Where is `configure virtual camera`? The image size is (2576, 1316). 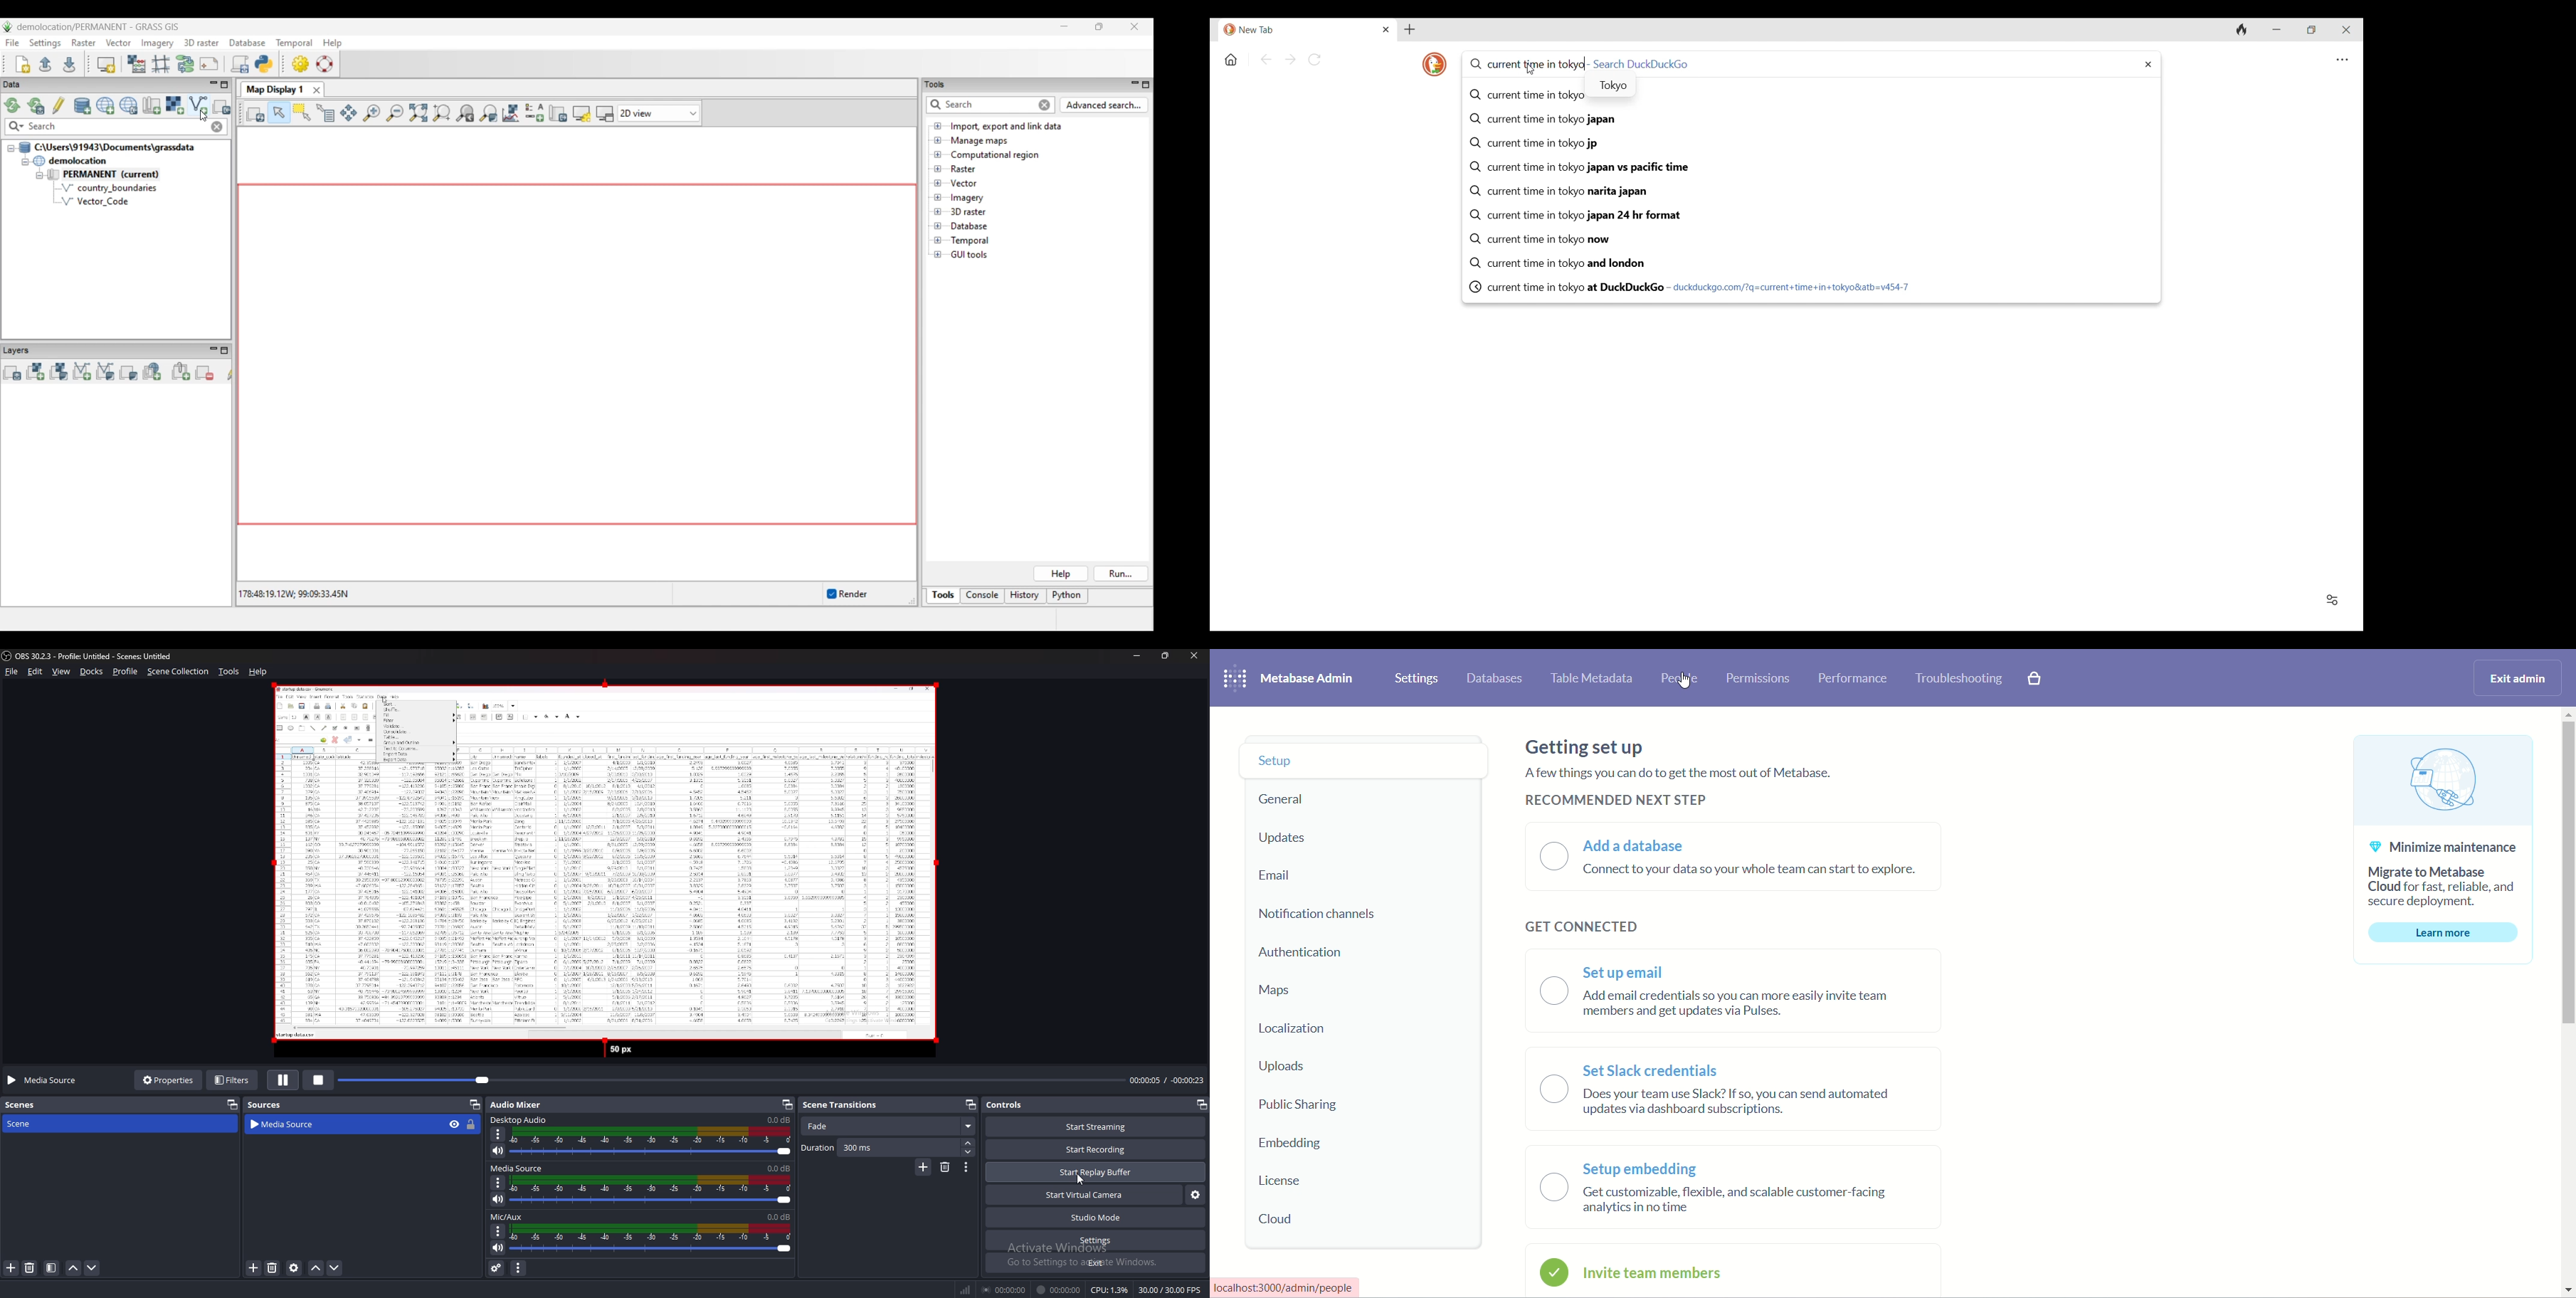 configure virtual camera is located at coordinates (1195, 1195).